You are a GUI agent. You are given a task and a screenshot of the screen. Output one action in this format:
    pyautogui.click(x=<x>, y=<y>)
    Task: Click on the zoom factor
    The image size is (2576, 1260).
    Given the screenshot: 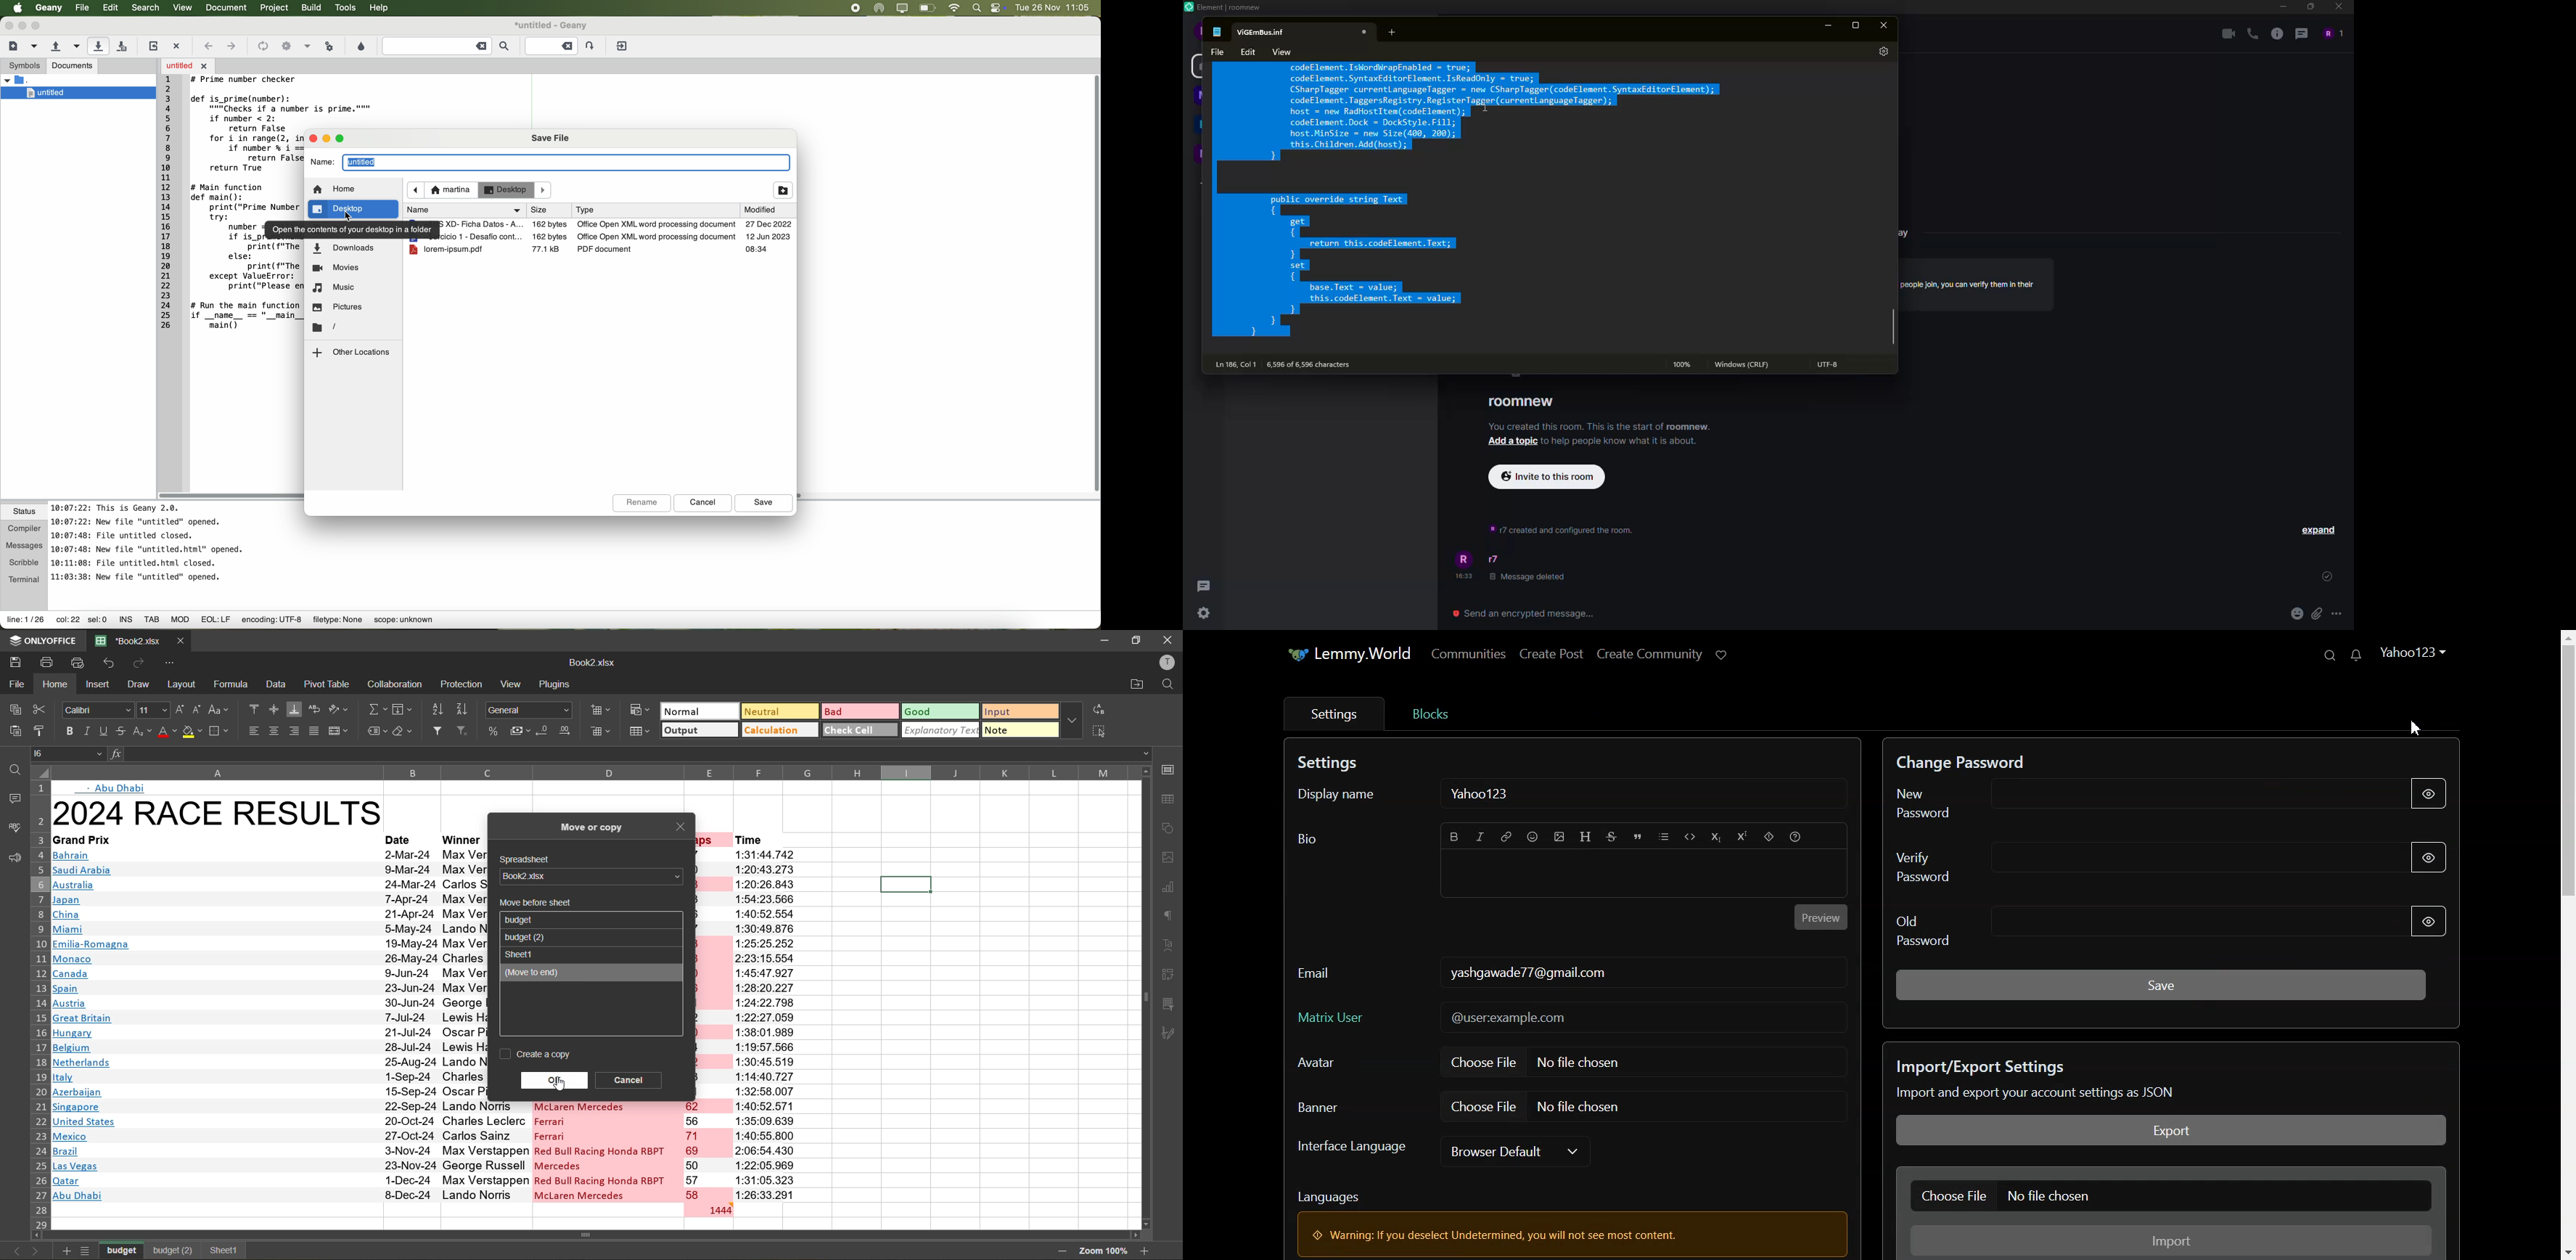 What is the action you would take?
    pyautogui.click(x=1103, y=1250)
    